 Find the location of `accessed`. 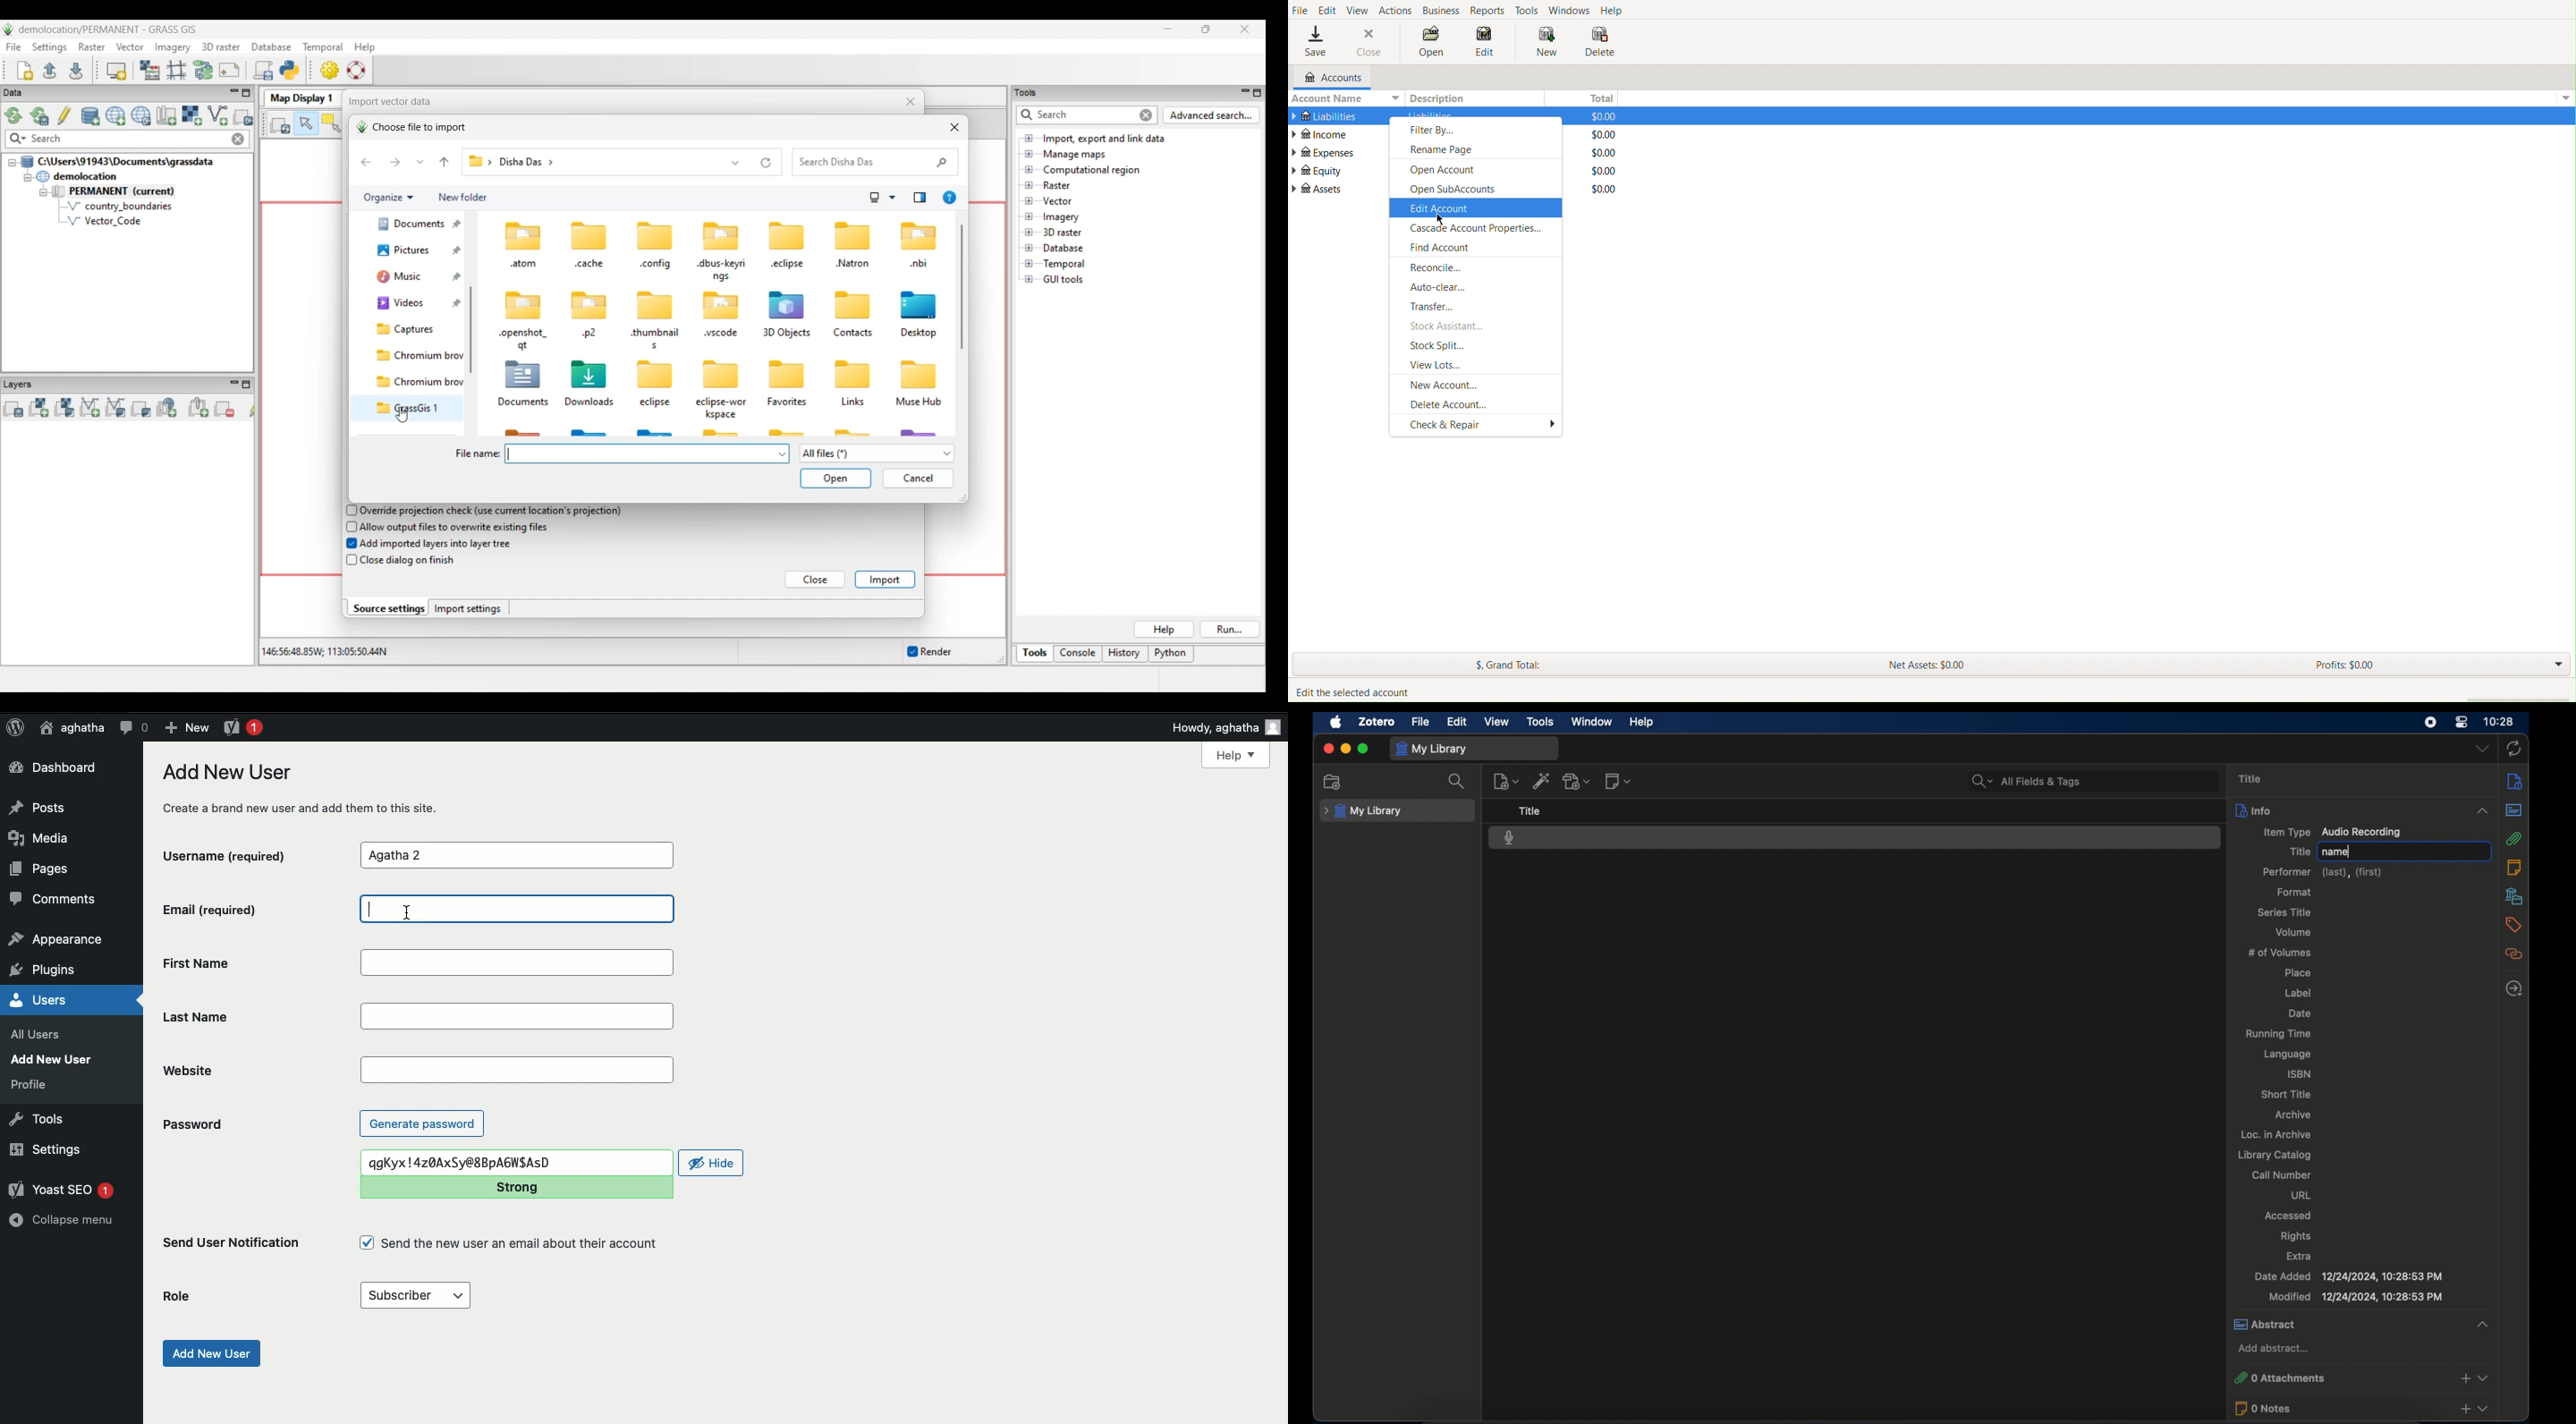

accessed is located at coordinates (2287, 1215).